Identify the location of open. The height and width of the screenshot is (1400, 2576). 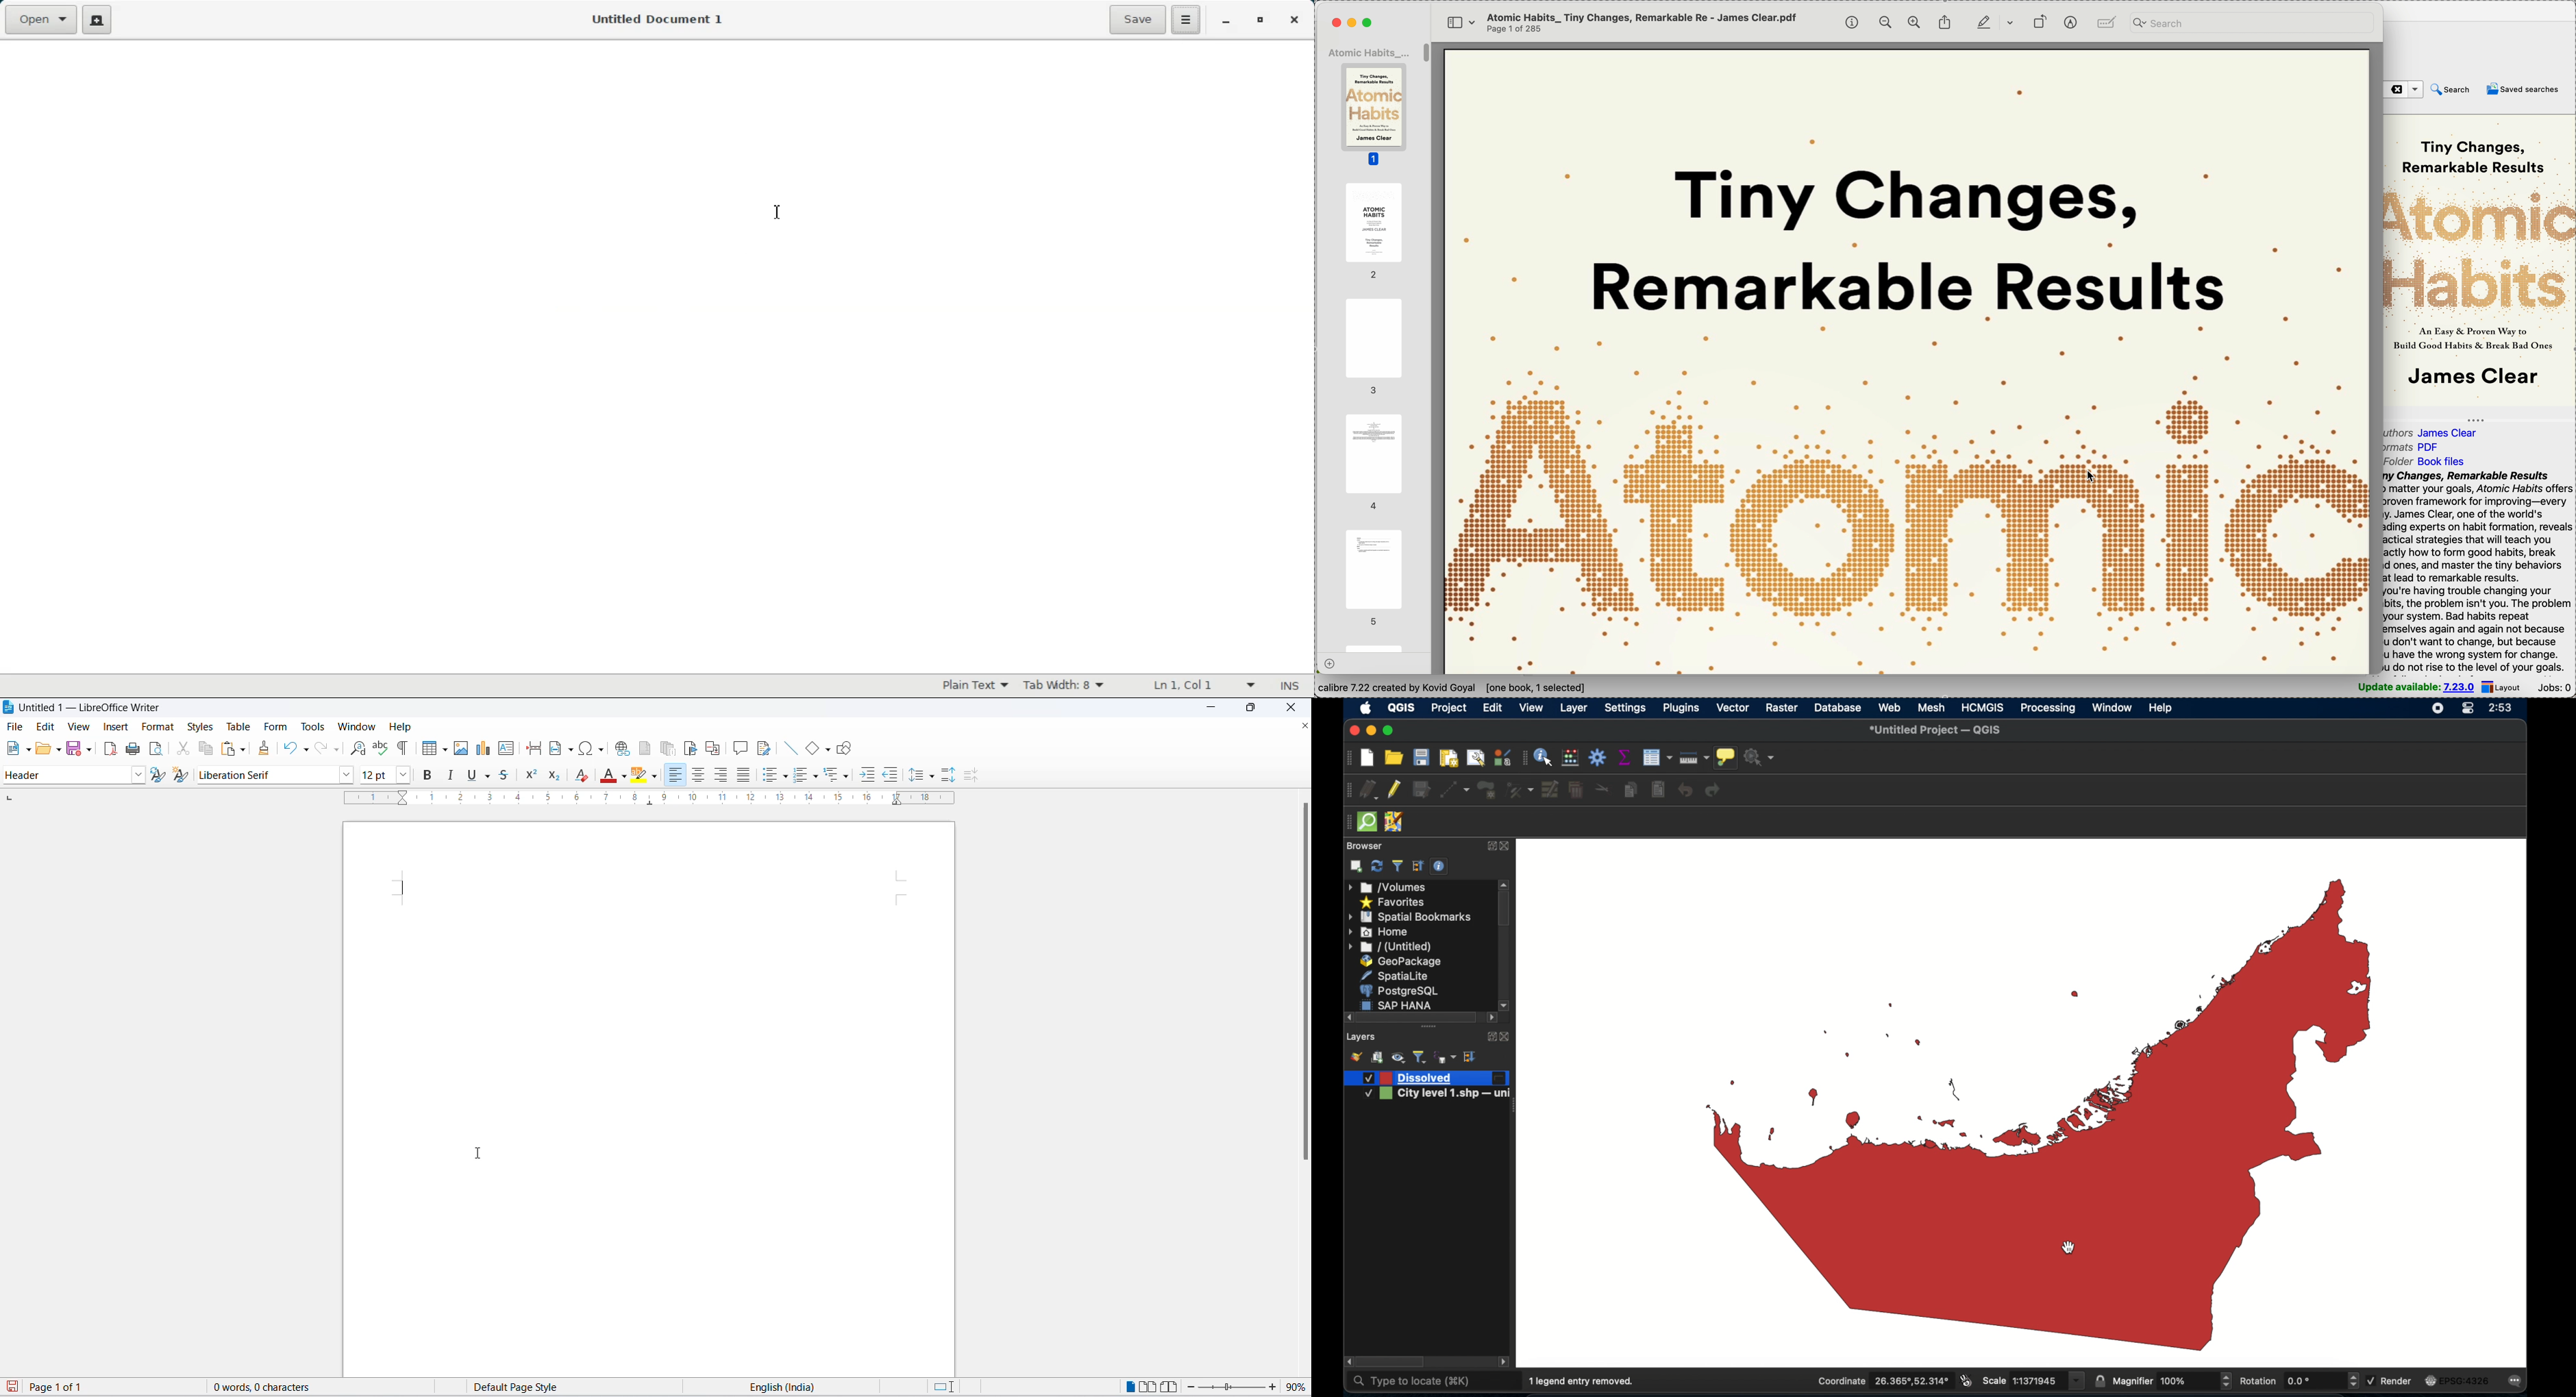
(43, 749).